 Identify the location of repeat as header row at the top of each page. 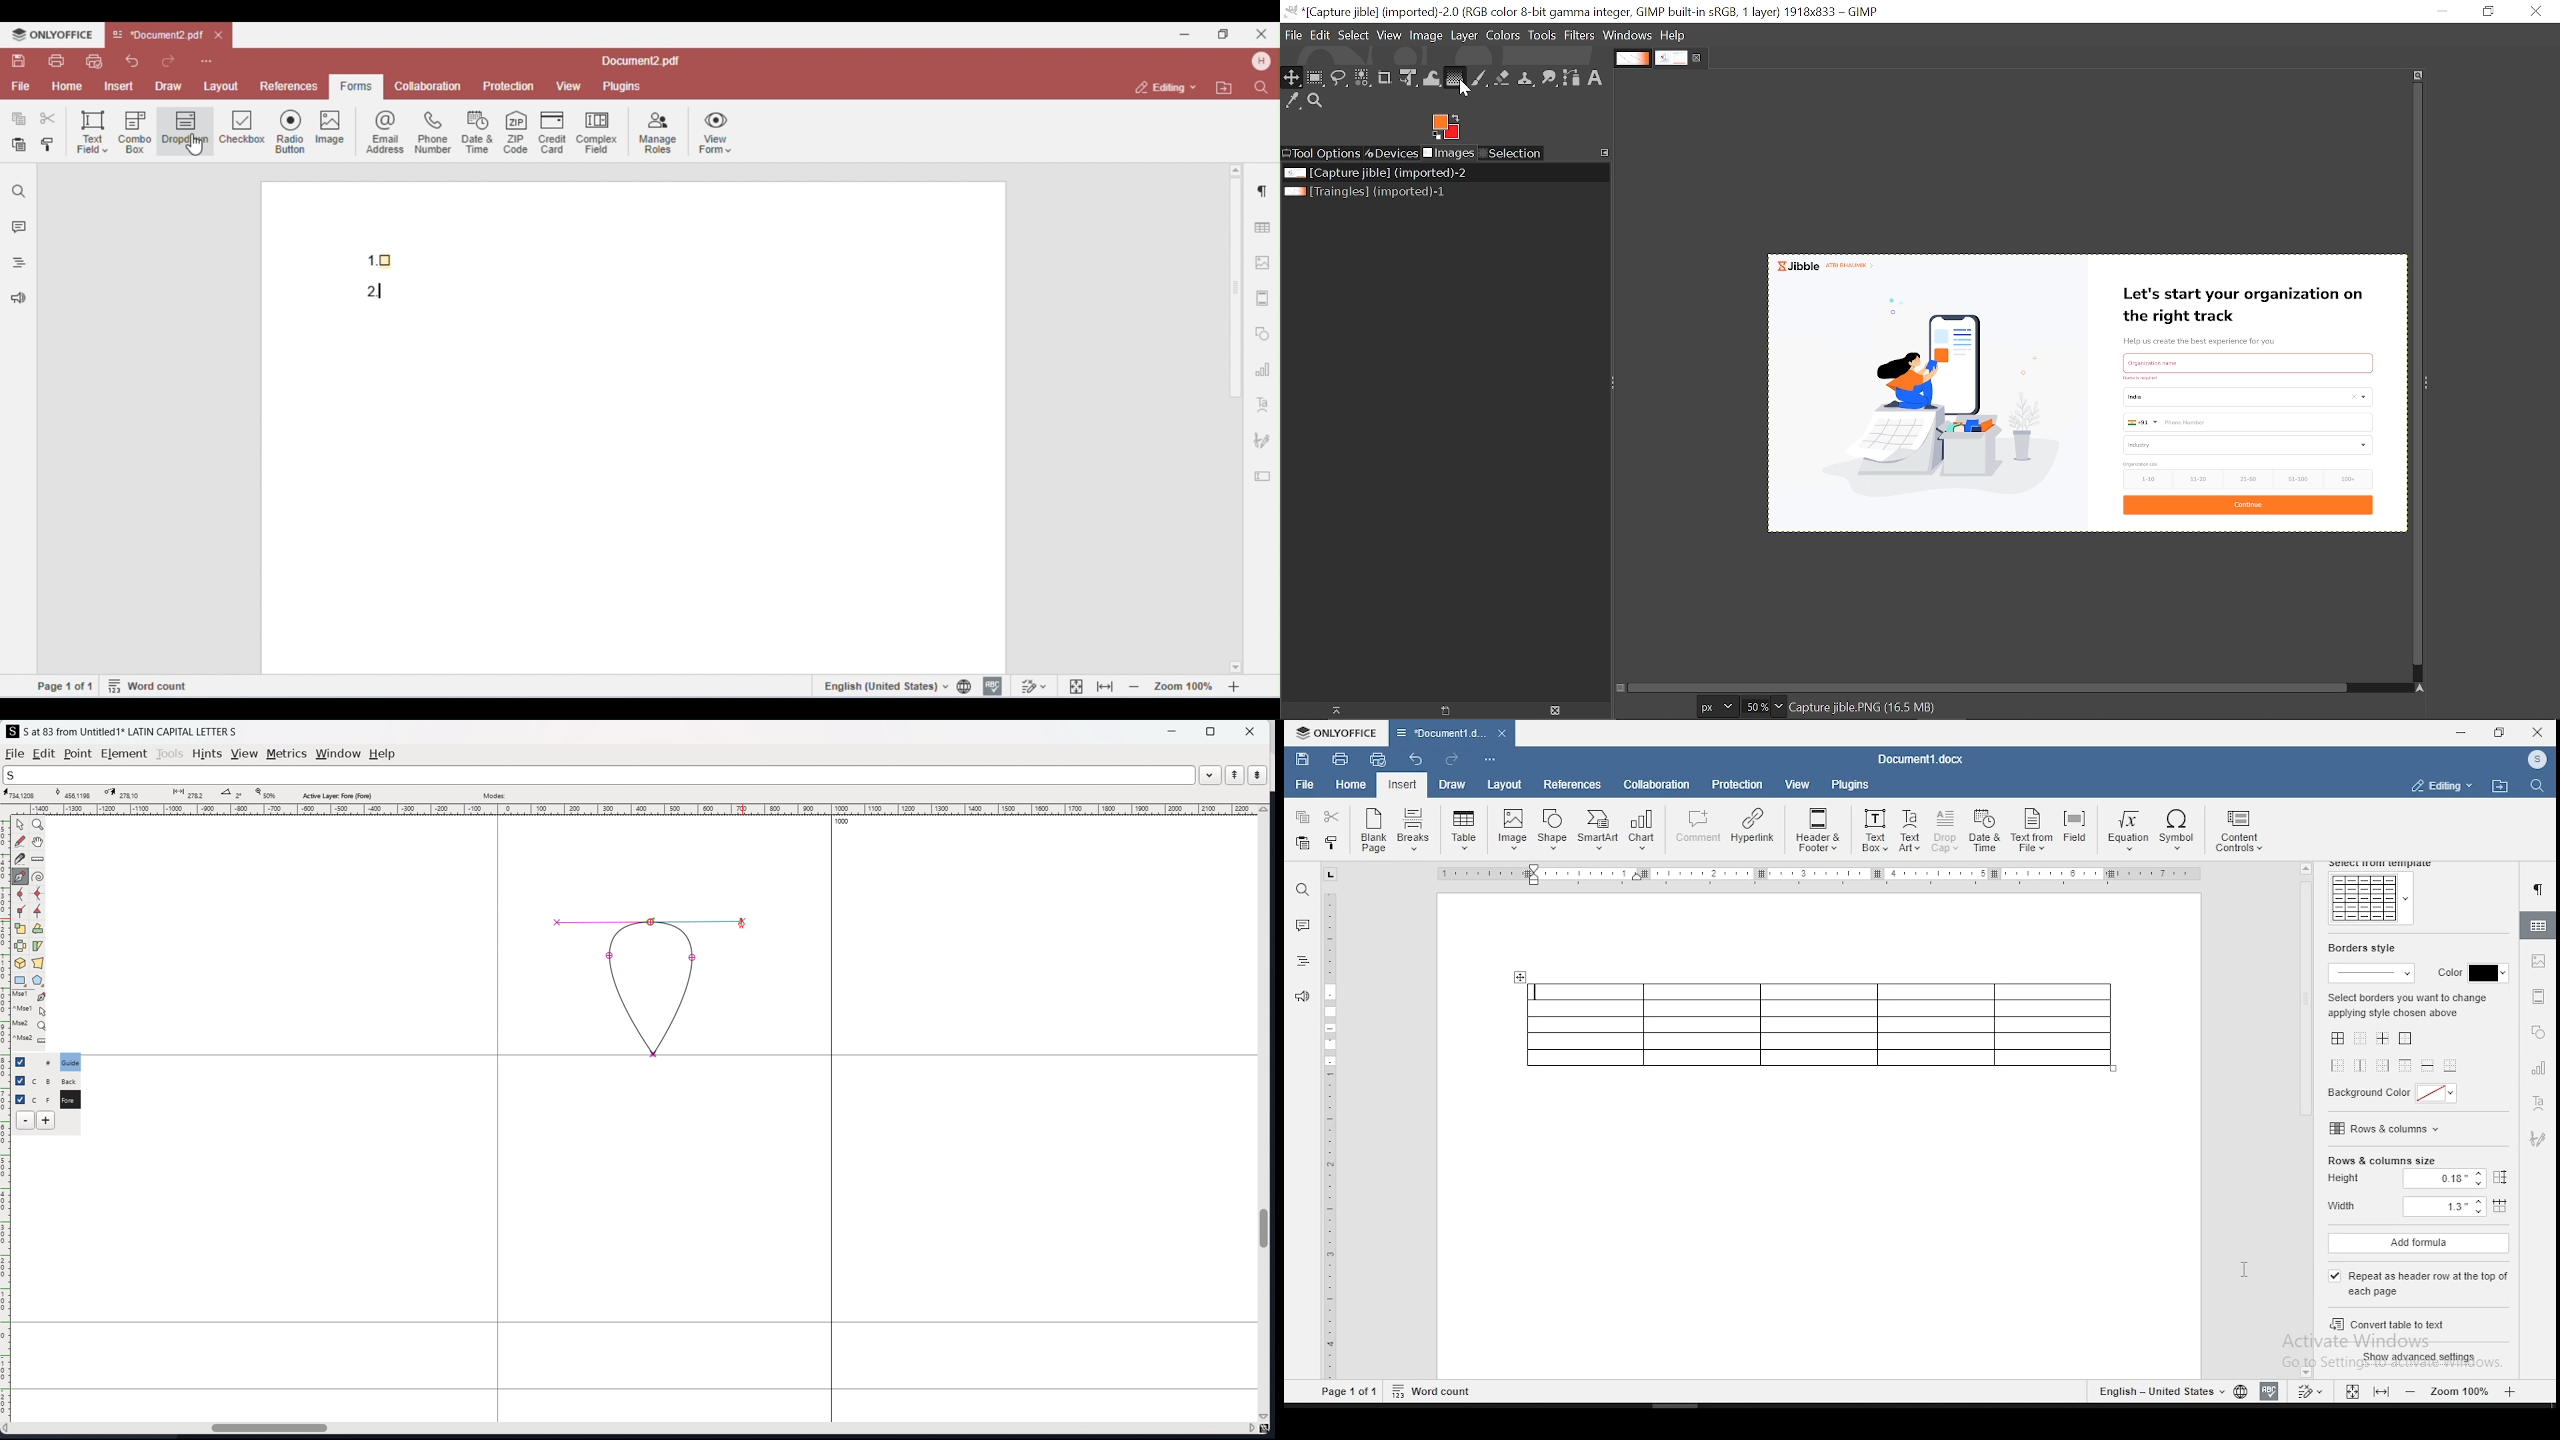
(2422, 1284).